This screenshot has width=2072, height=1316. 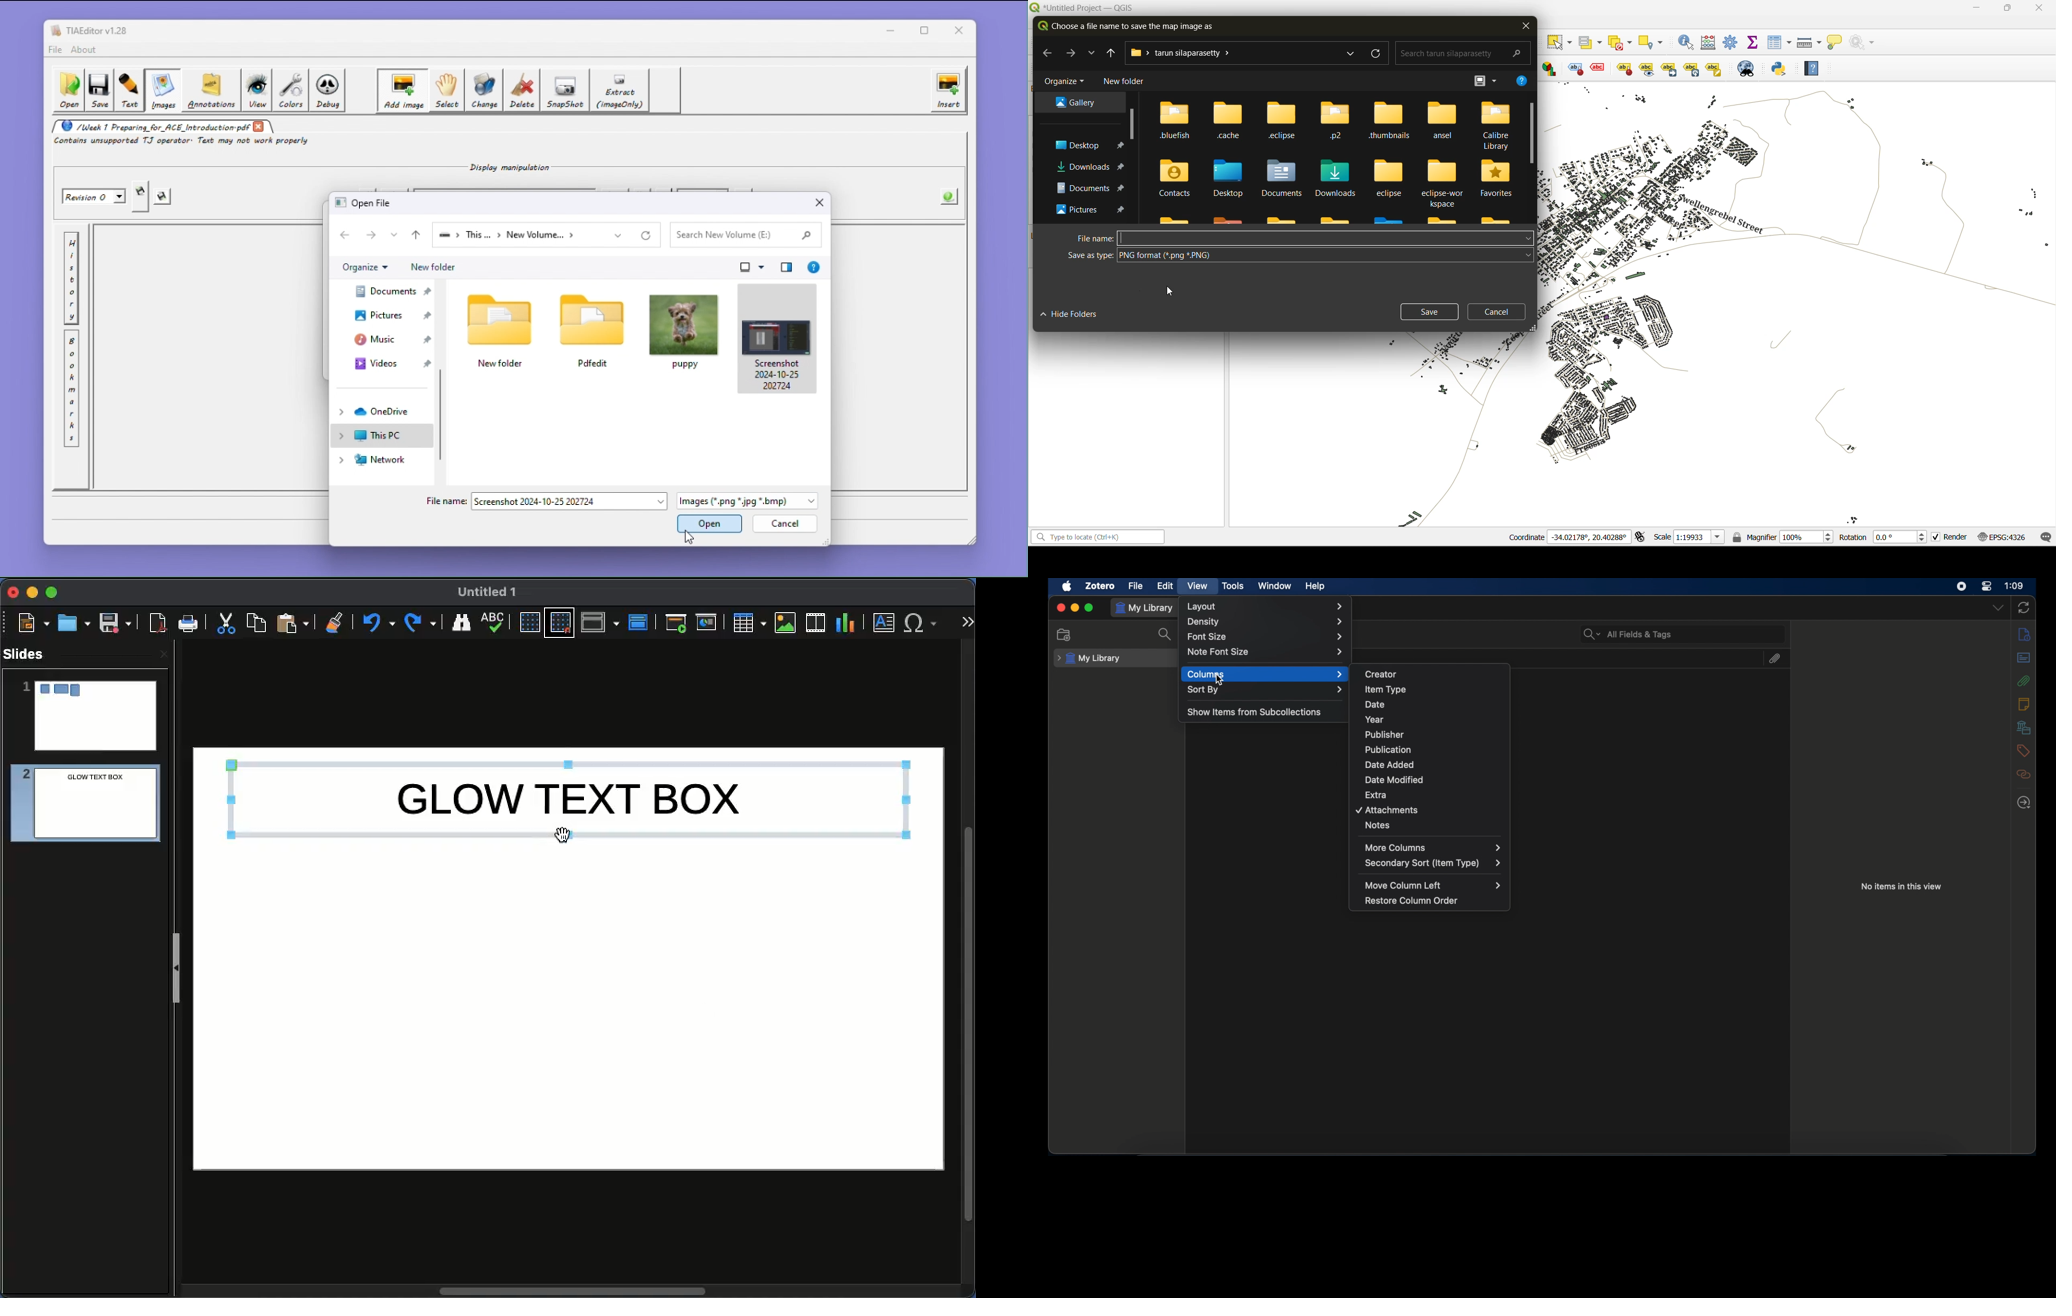 What do you see at coordinates (2008, 8) in the screenshot?
I see `maximize` at bounding box center [2008, 8].